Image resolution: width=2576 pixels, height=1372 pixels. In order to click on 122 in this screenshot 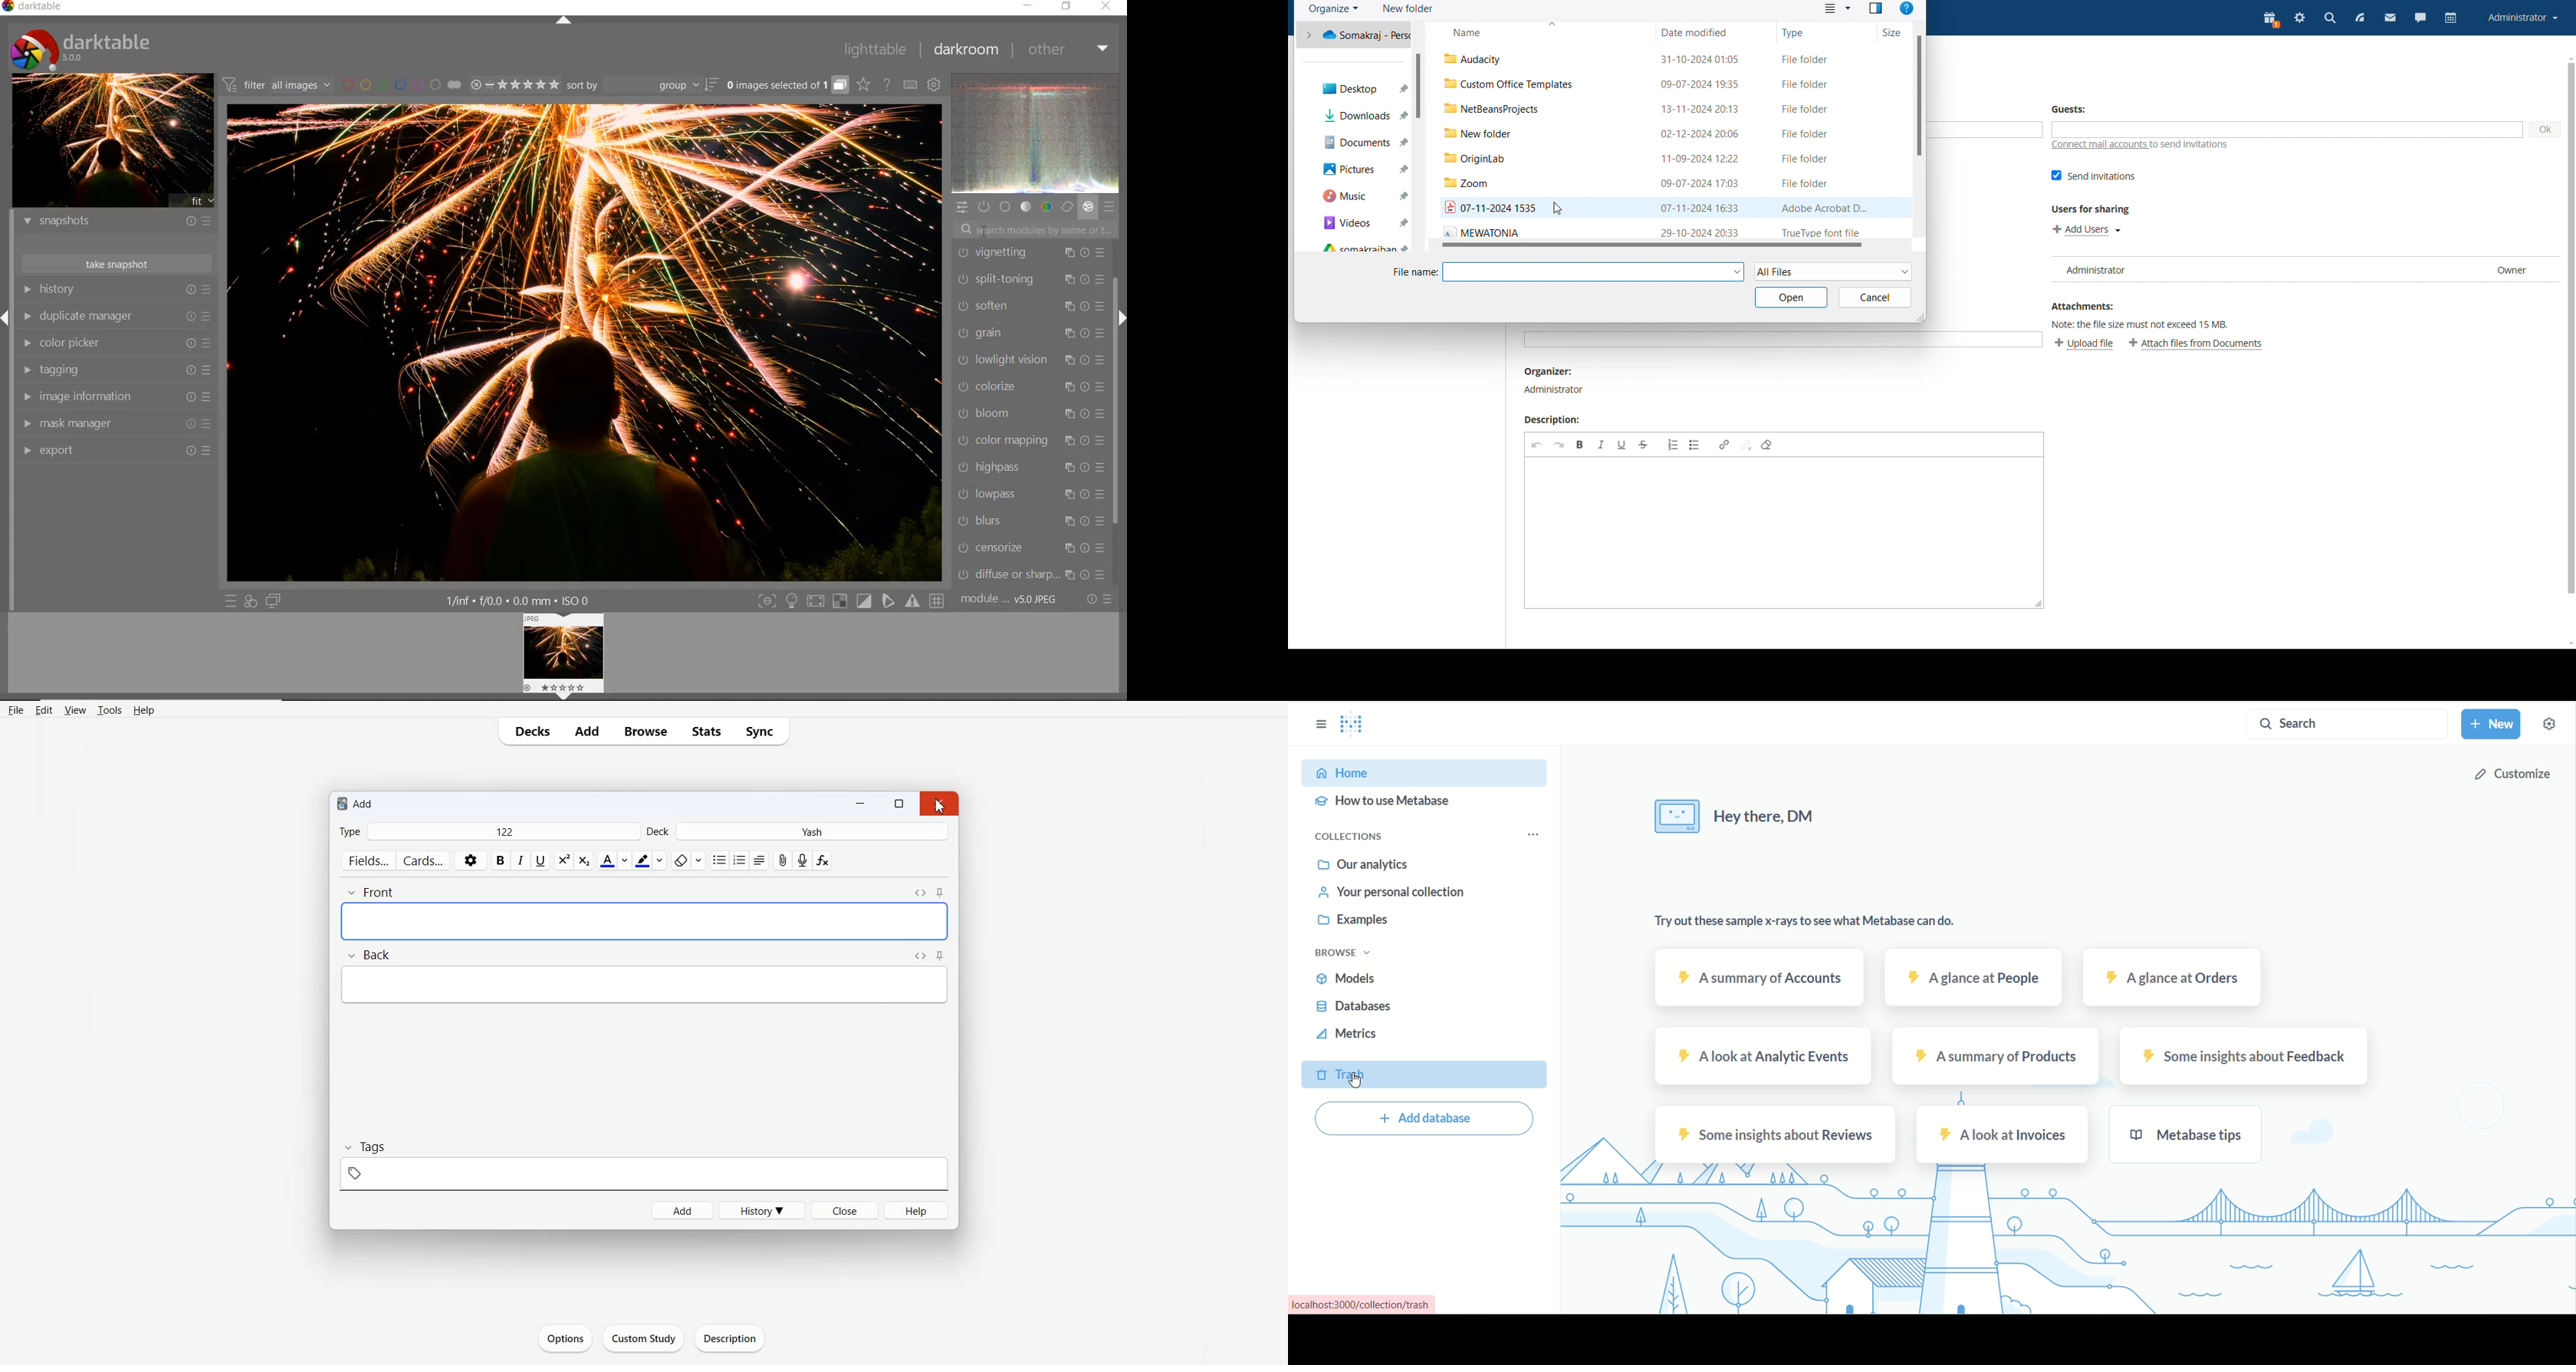, I will do `click(502, 832)`.